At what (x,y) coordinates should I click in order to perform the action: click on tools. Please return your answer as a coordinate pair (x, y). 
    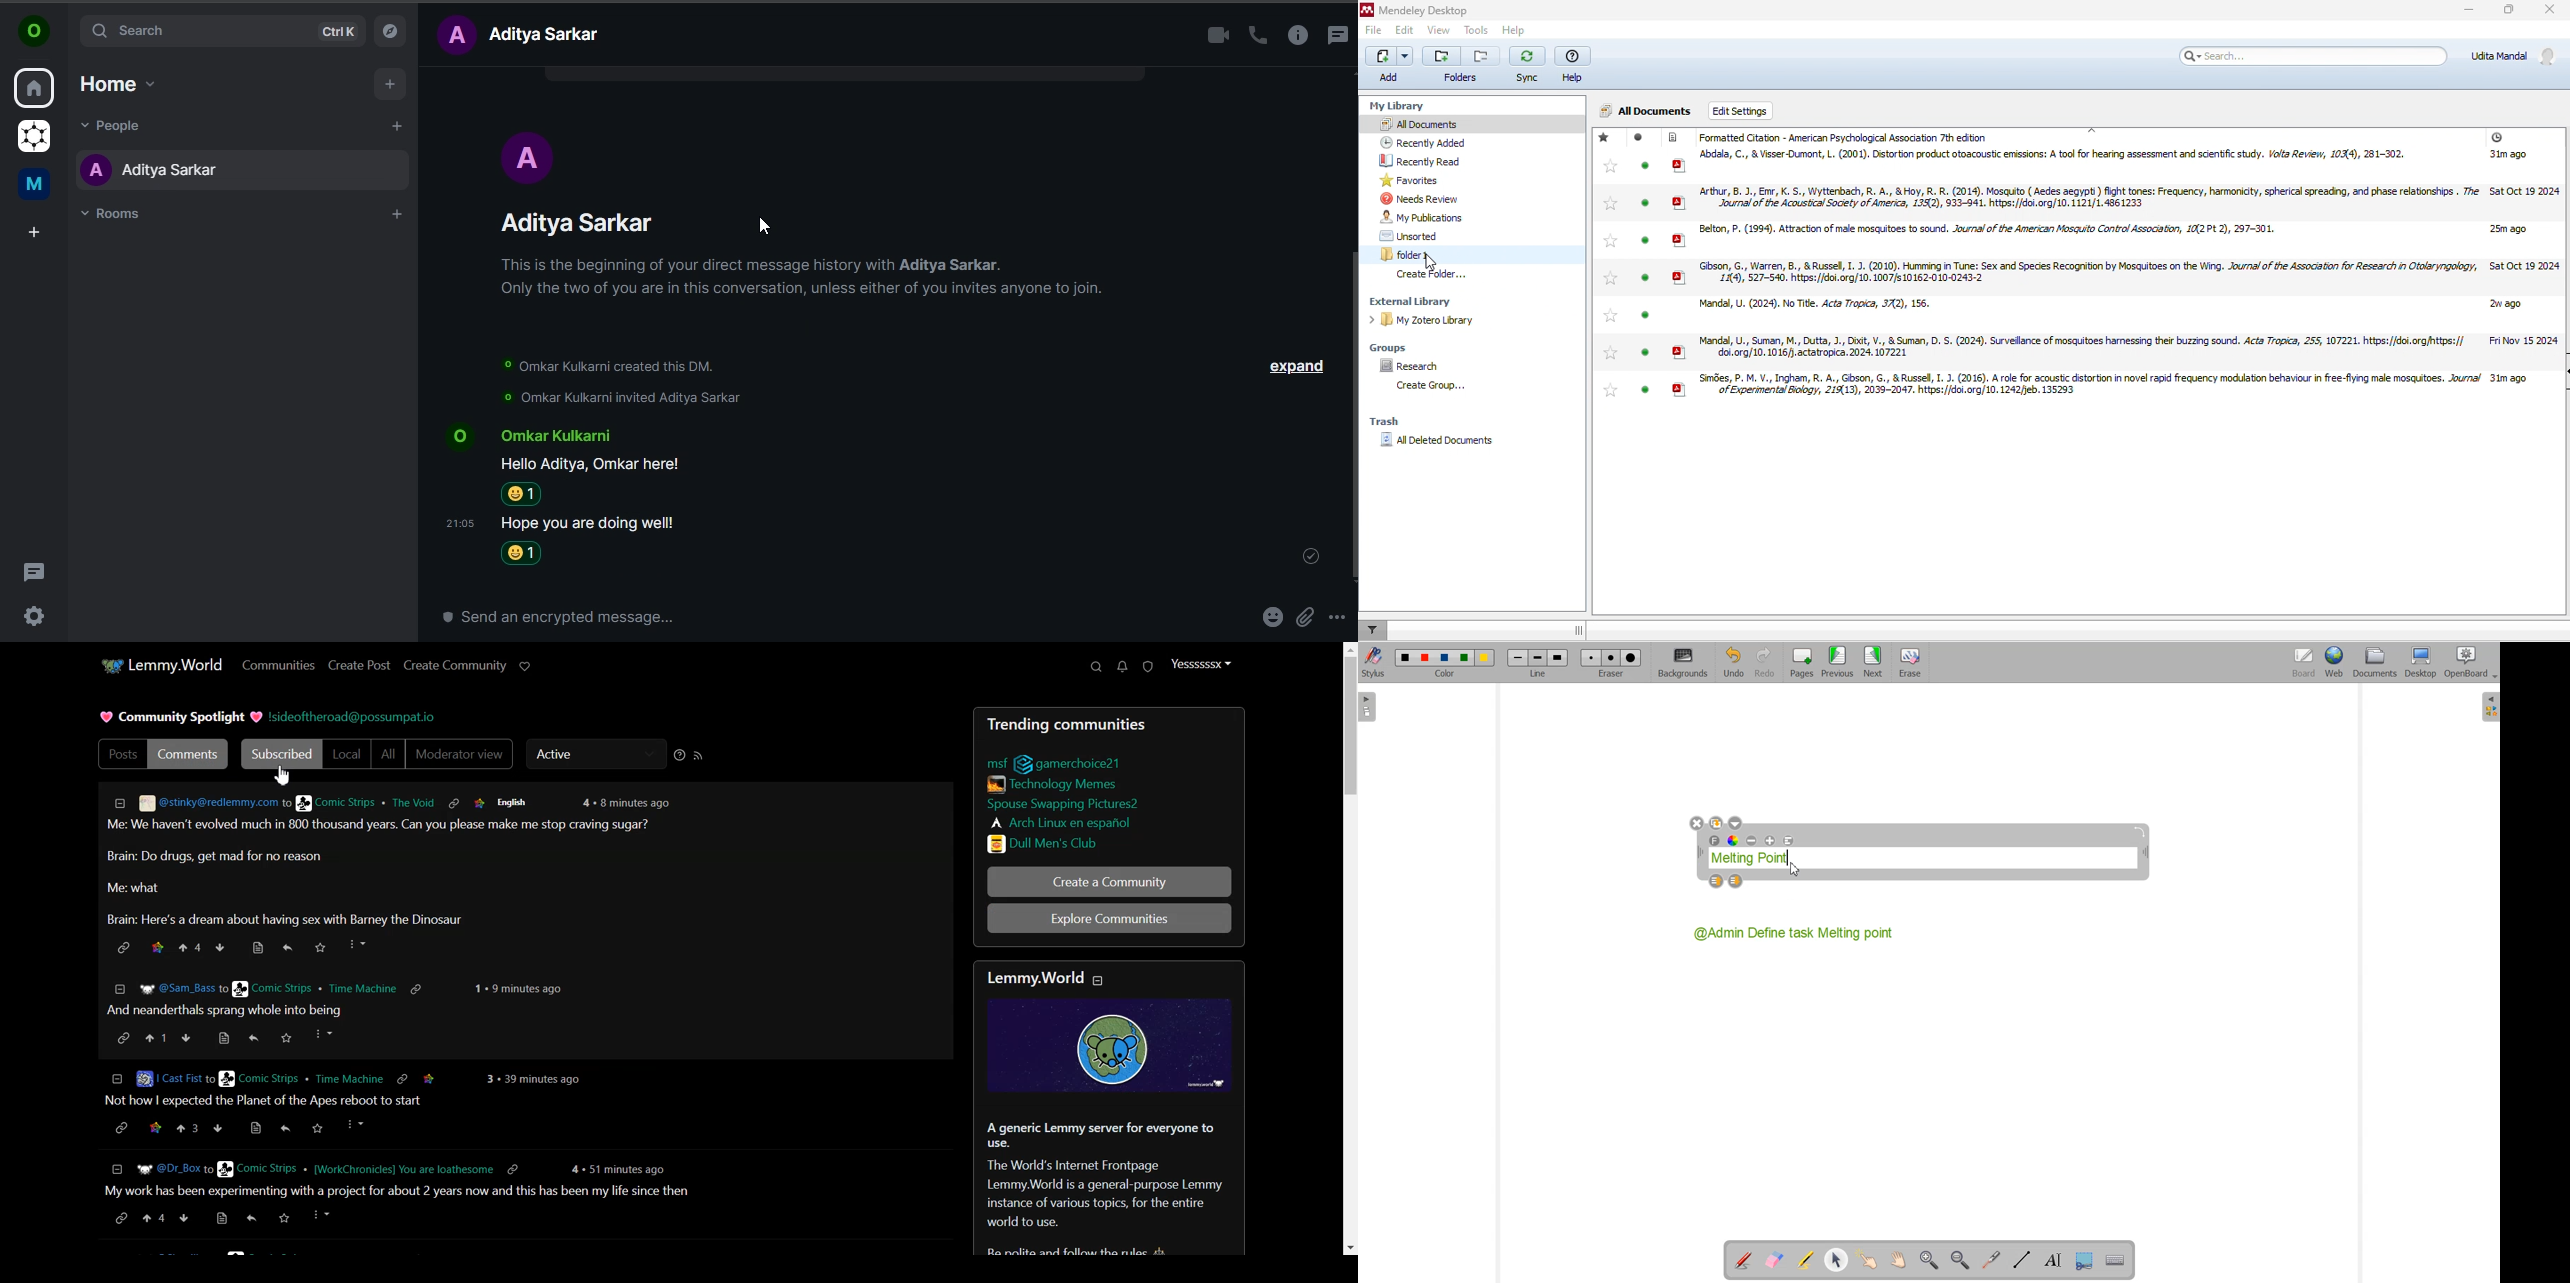
    Looking at the image, I should click on (1474, 30).